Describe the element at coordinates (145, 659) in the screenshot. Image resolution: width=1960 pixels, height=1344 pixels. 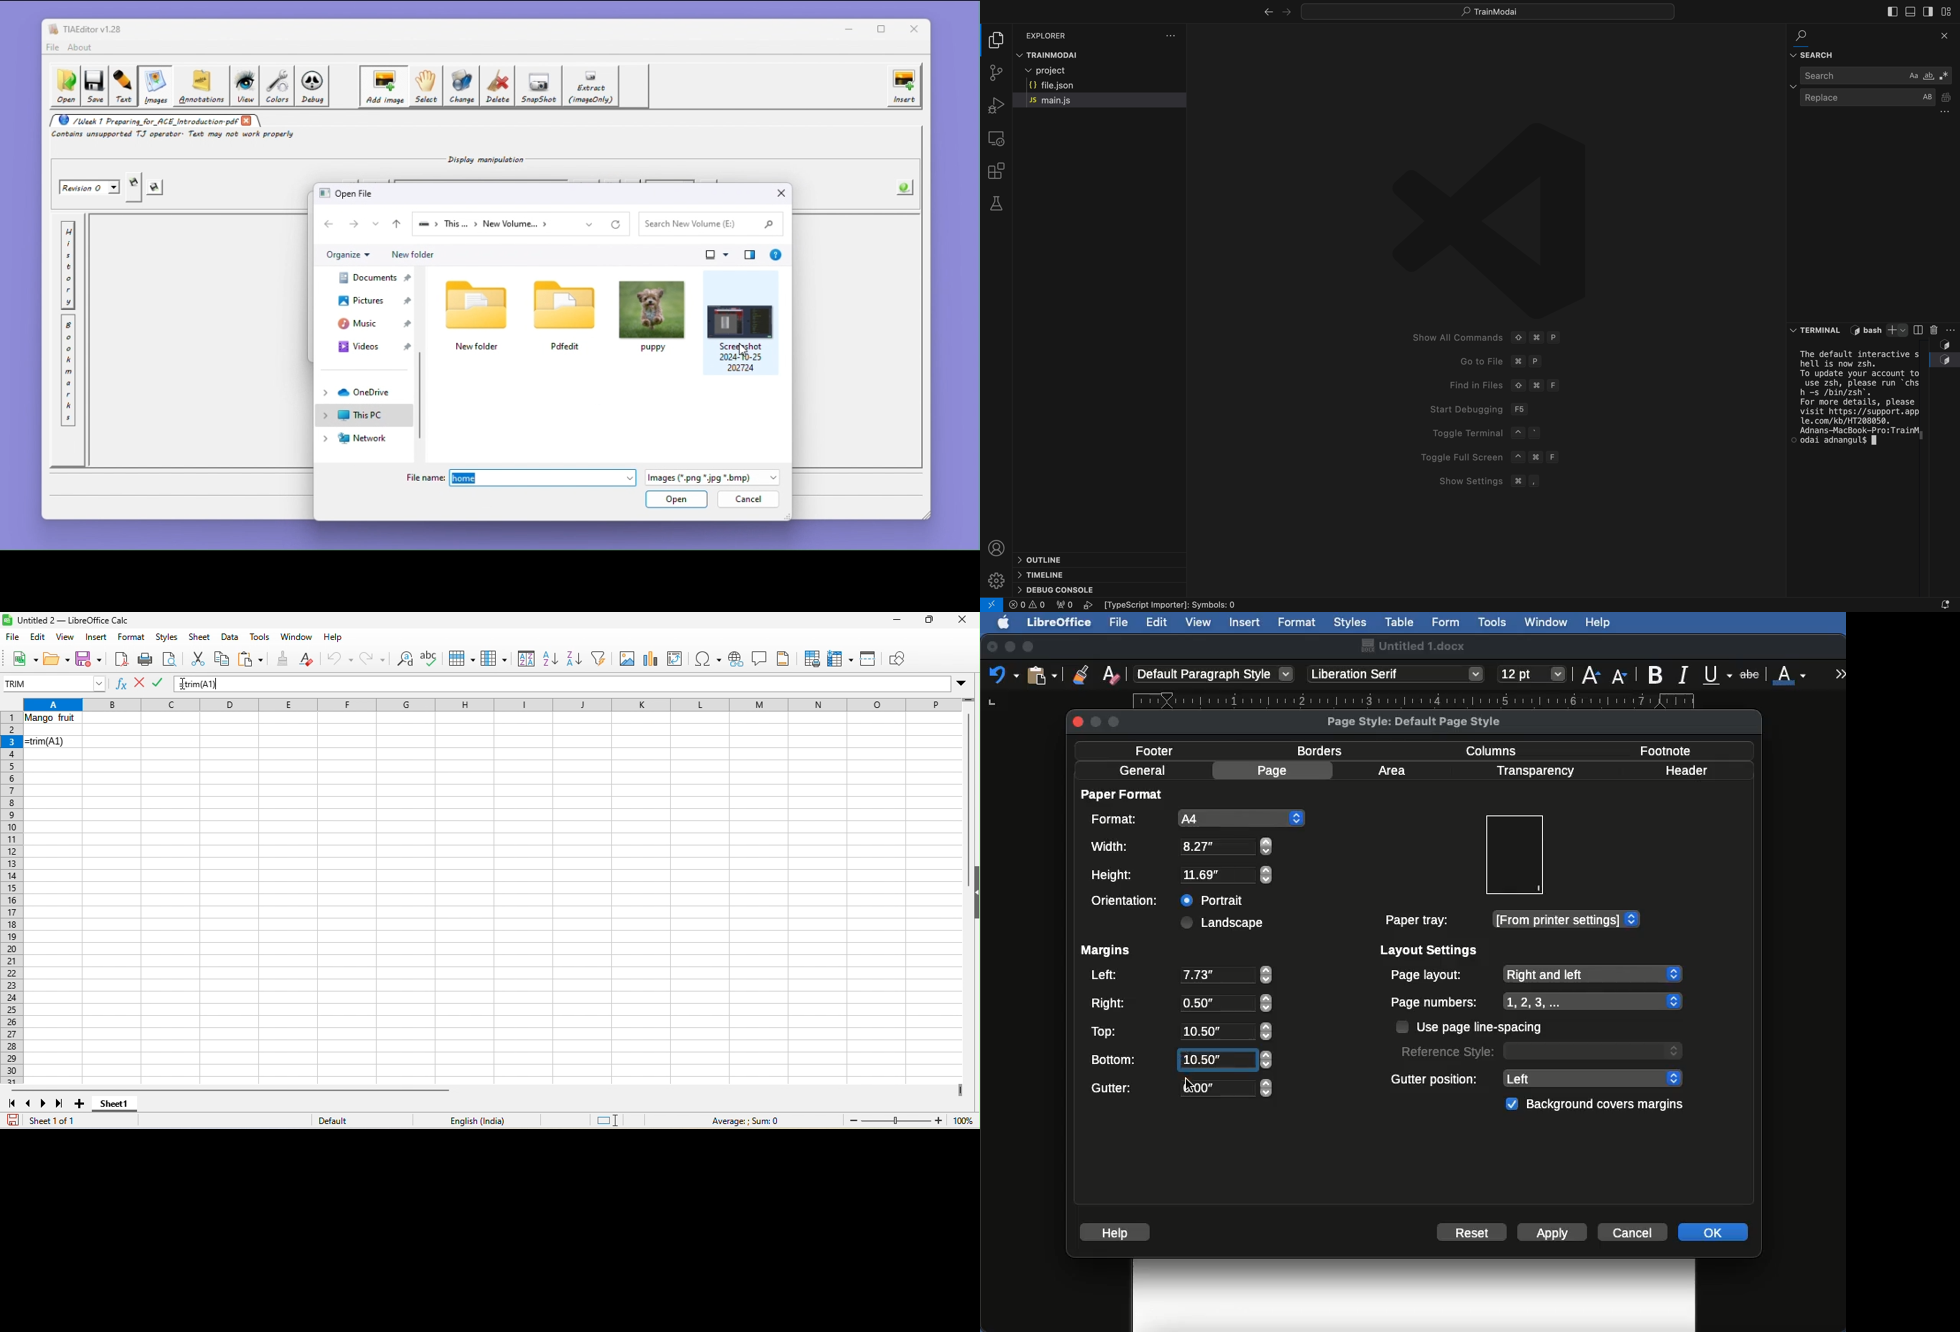
I see `print` at that location.